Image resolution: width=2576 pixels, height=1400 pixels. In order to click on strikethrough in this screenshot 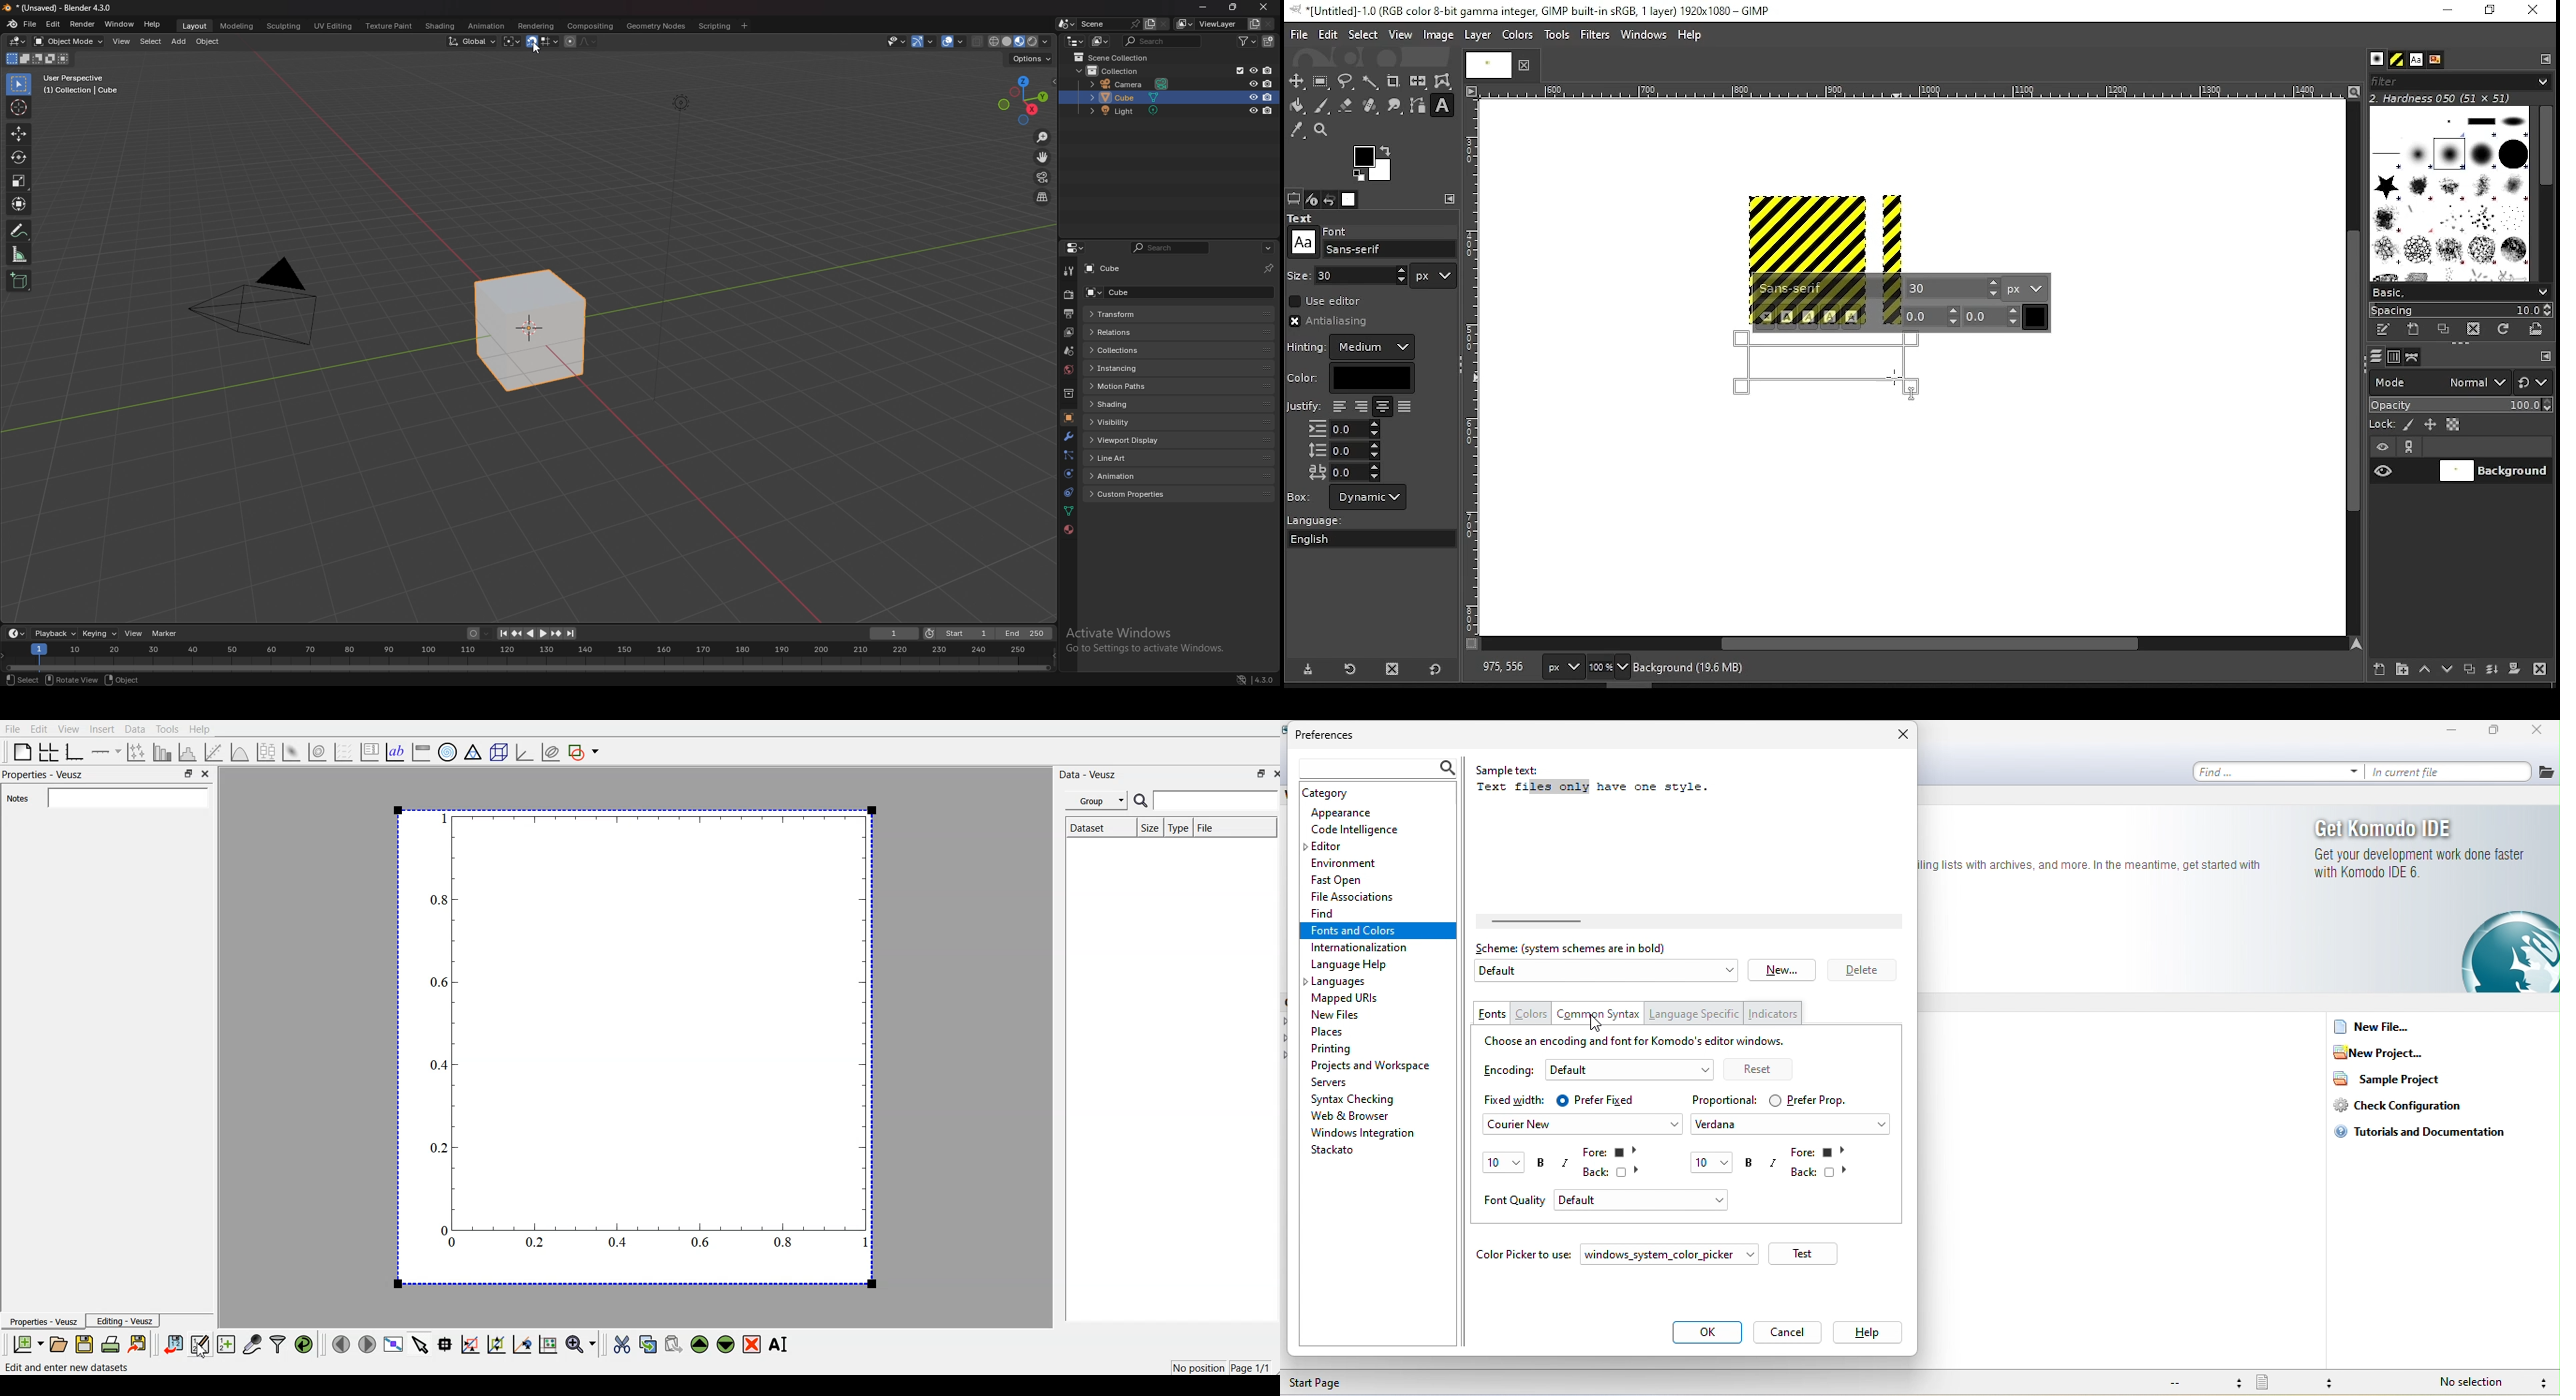, I will do `click(1852, 317)`.